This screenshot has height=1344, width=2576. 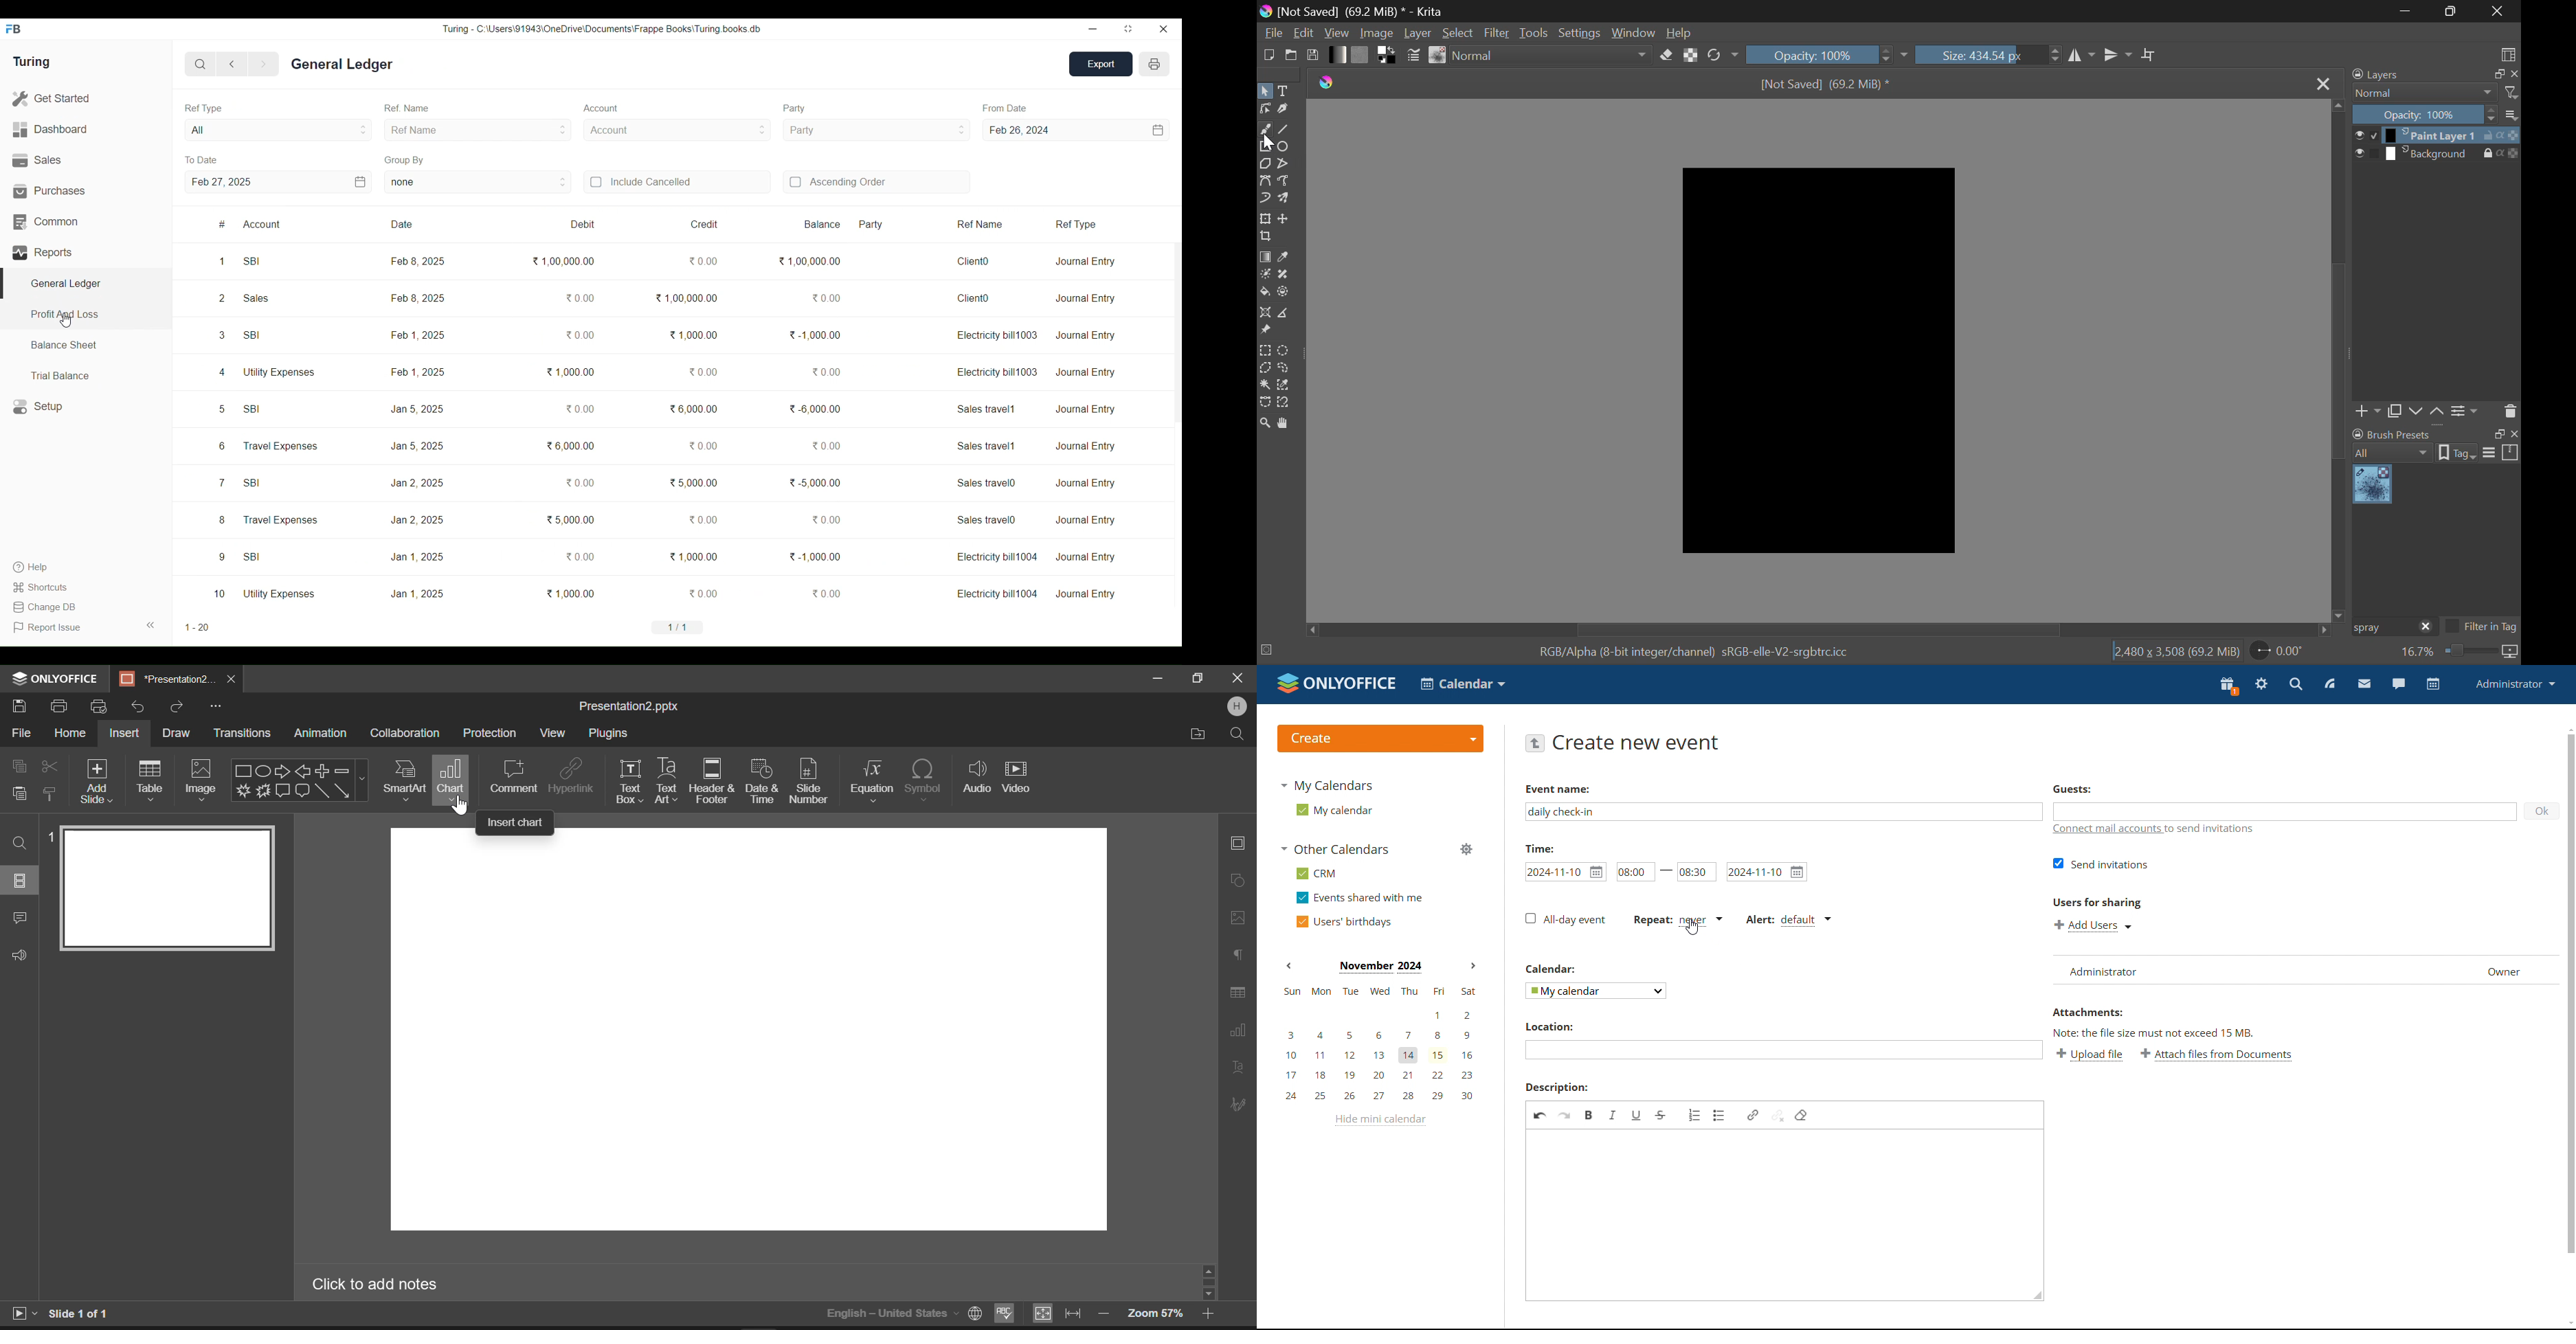 I want to click on SmartArt, so click(x=405, y=782).